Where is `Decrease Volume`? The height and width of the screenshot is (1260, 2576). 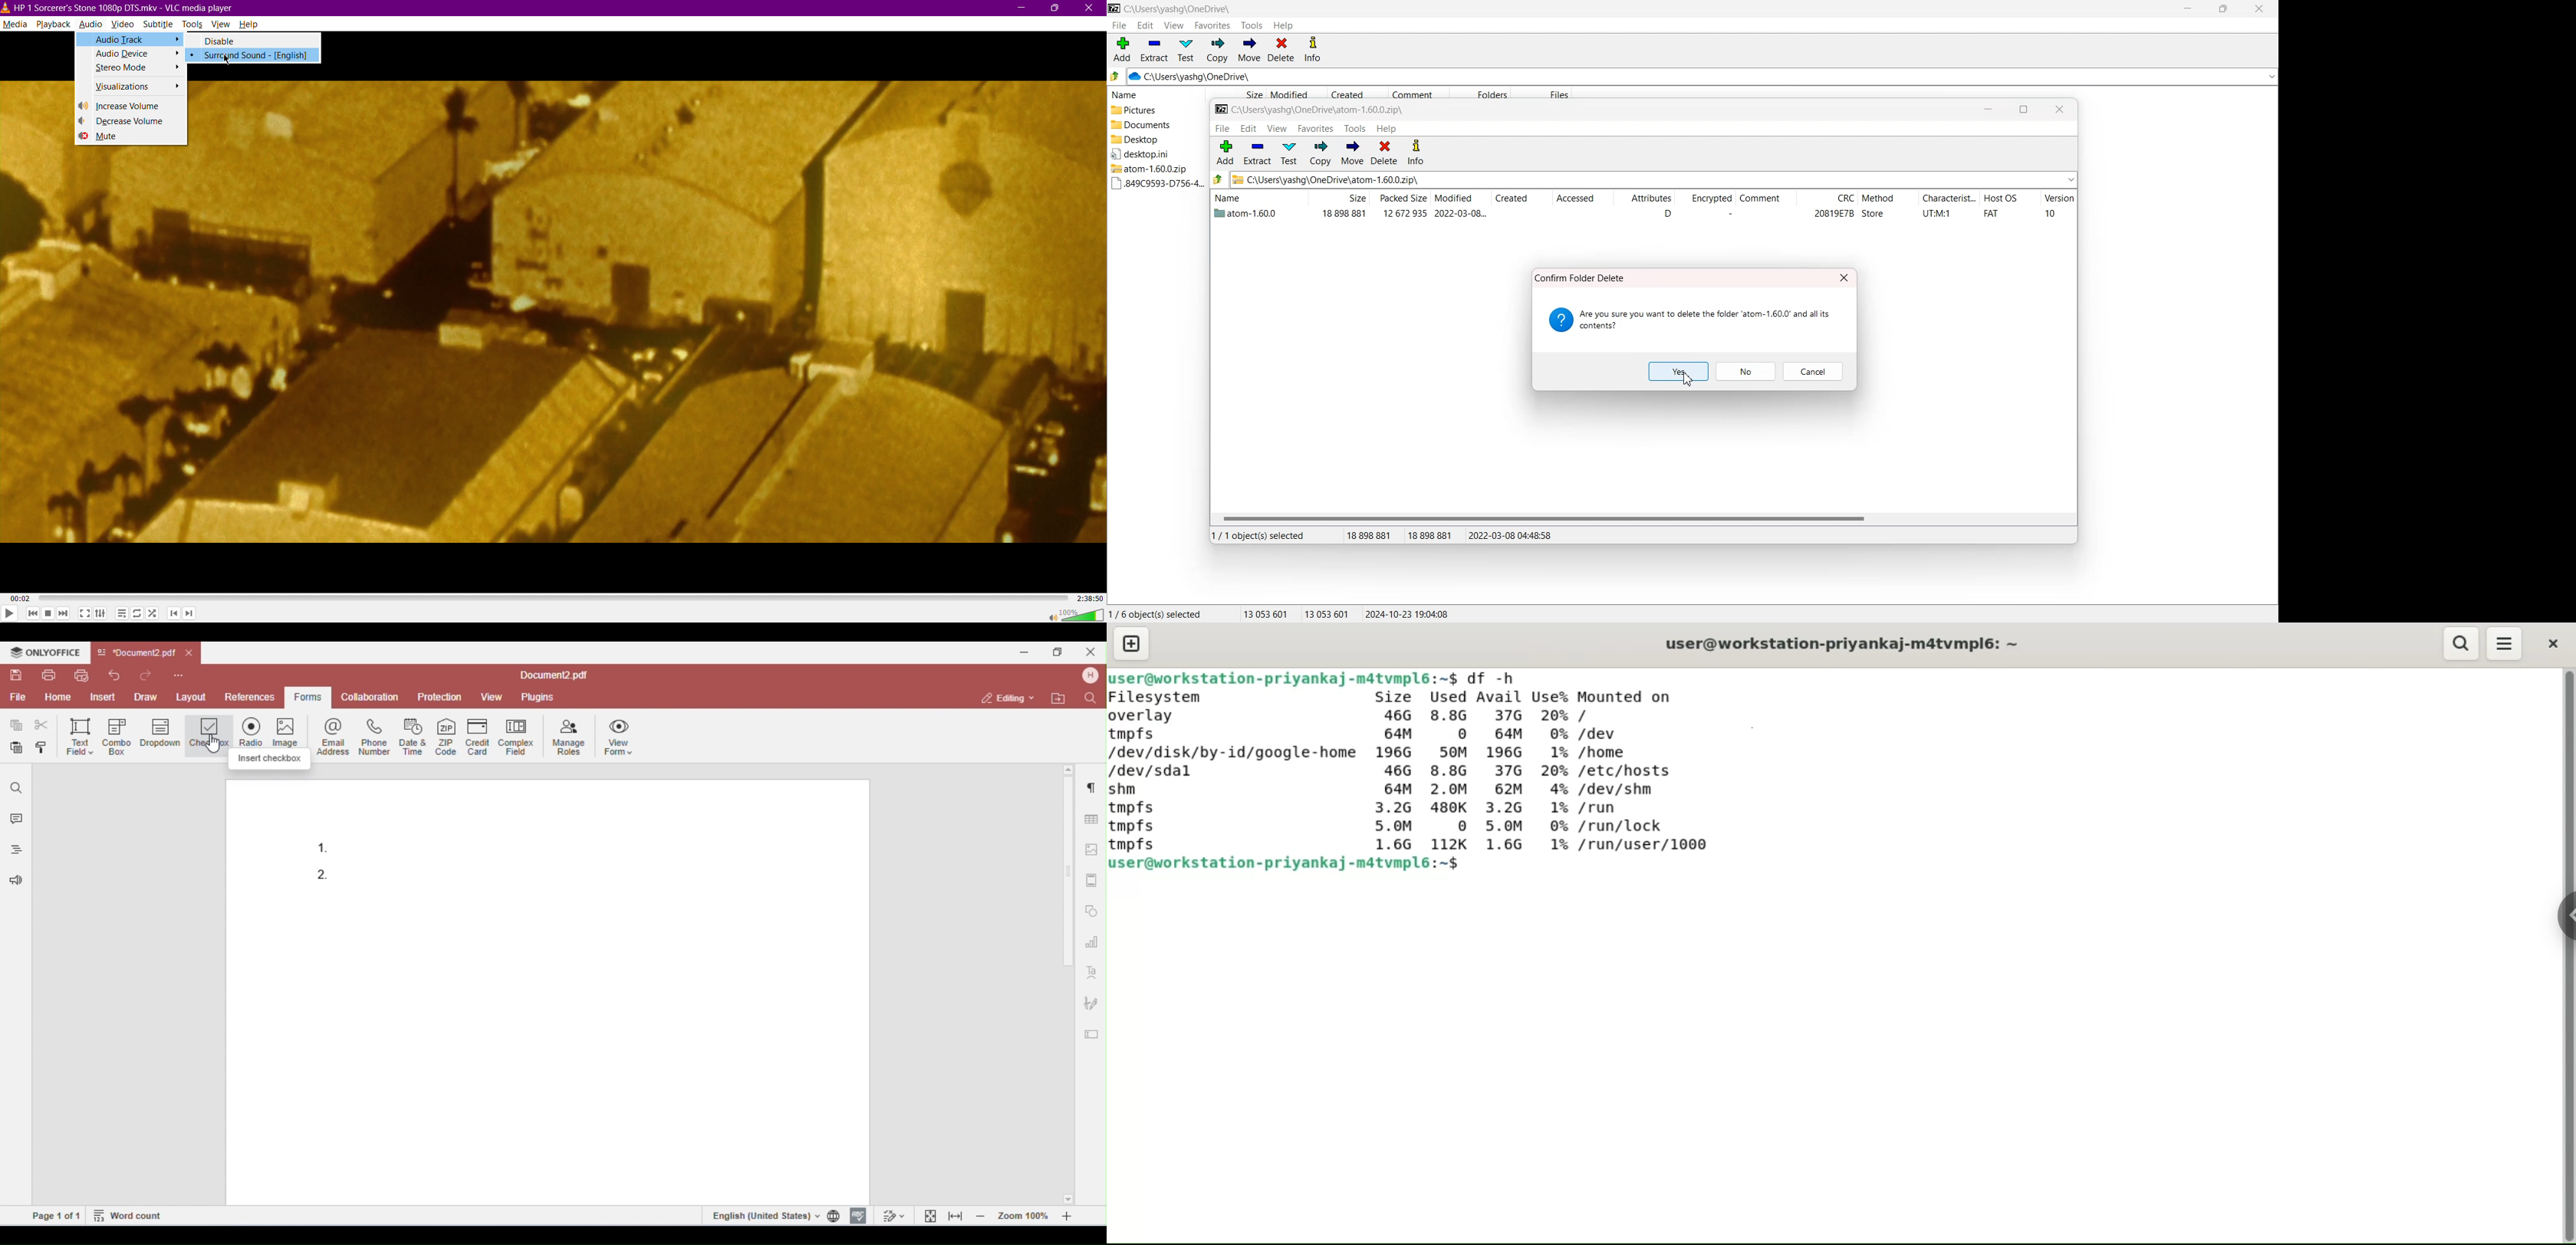 Decrease Volume is located at coordinates (131, 122).